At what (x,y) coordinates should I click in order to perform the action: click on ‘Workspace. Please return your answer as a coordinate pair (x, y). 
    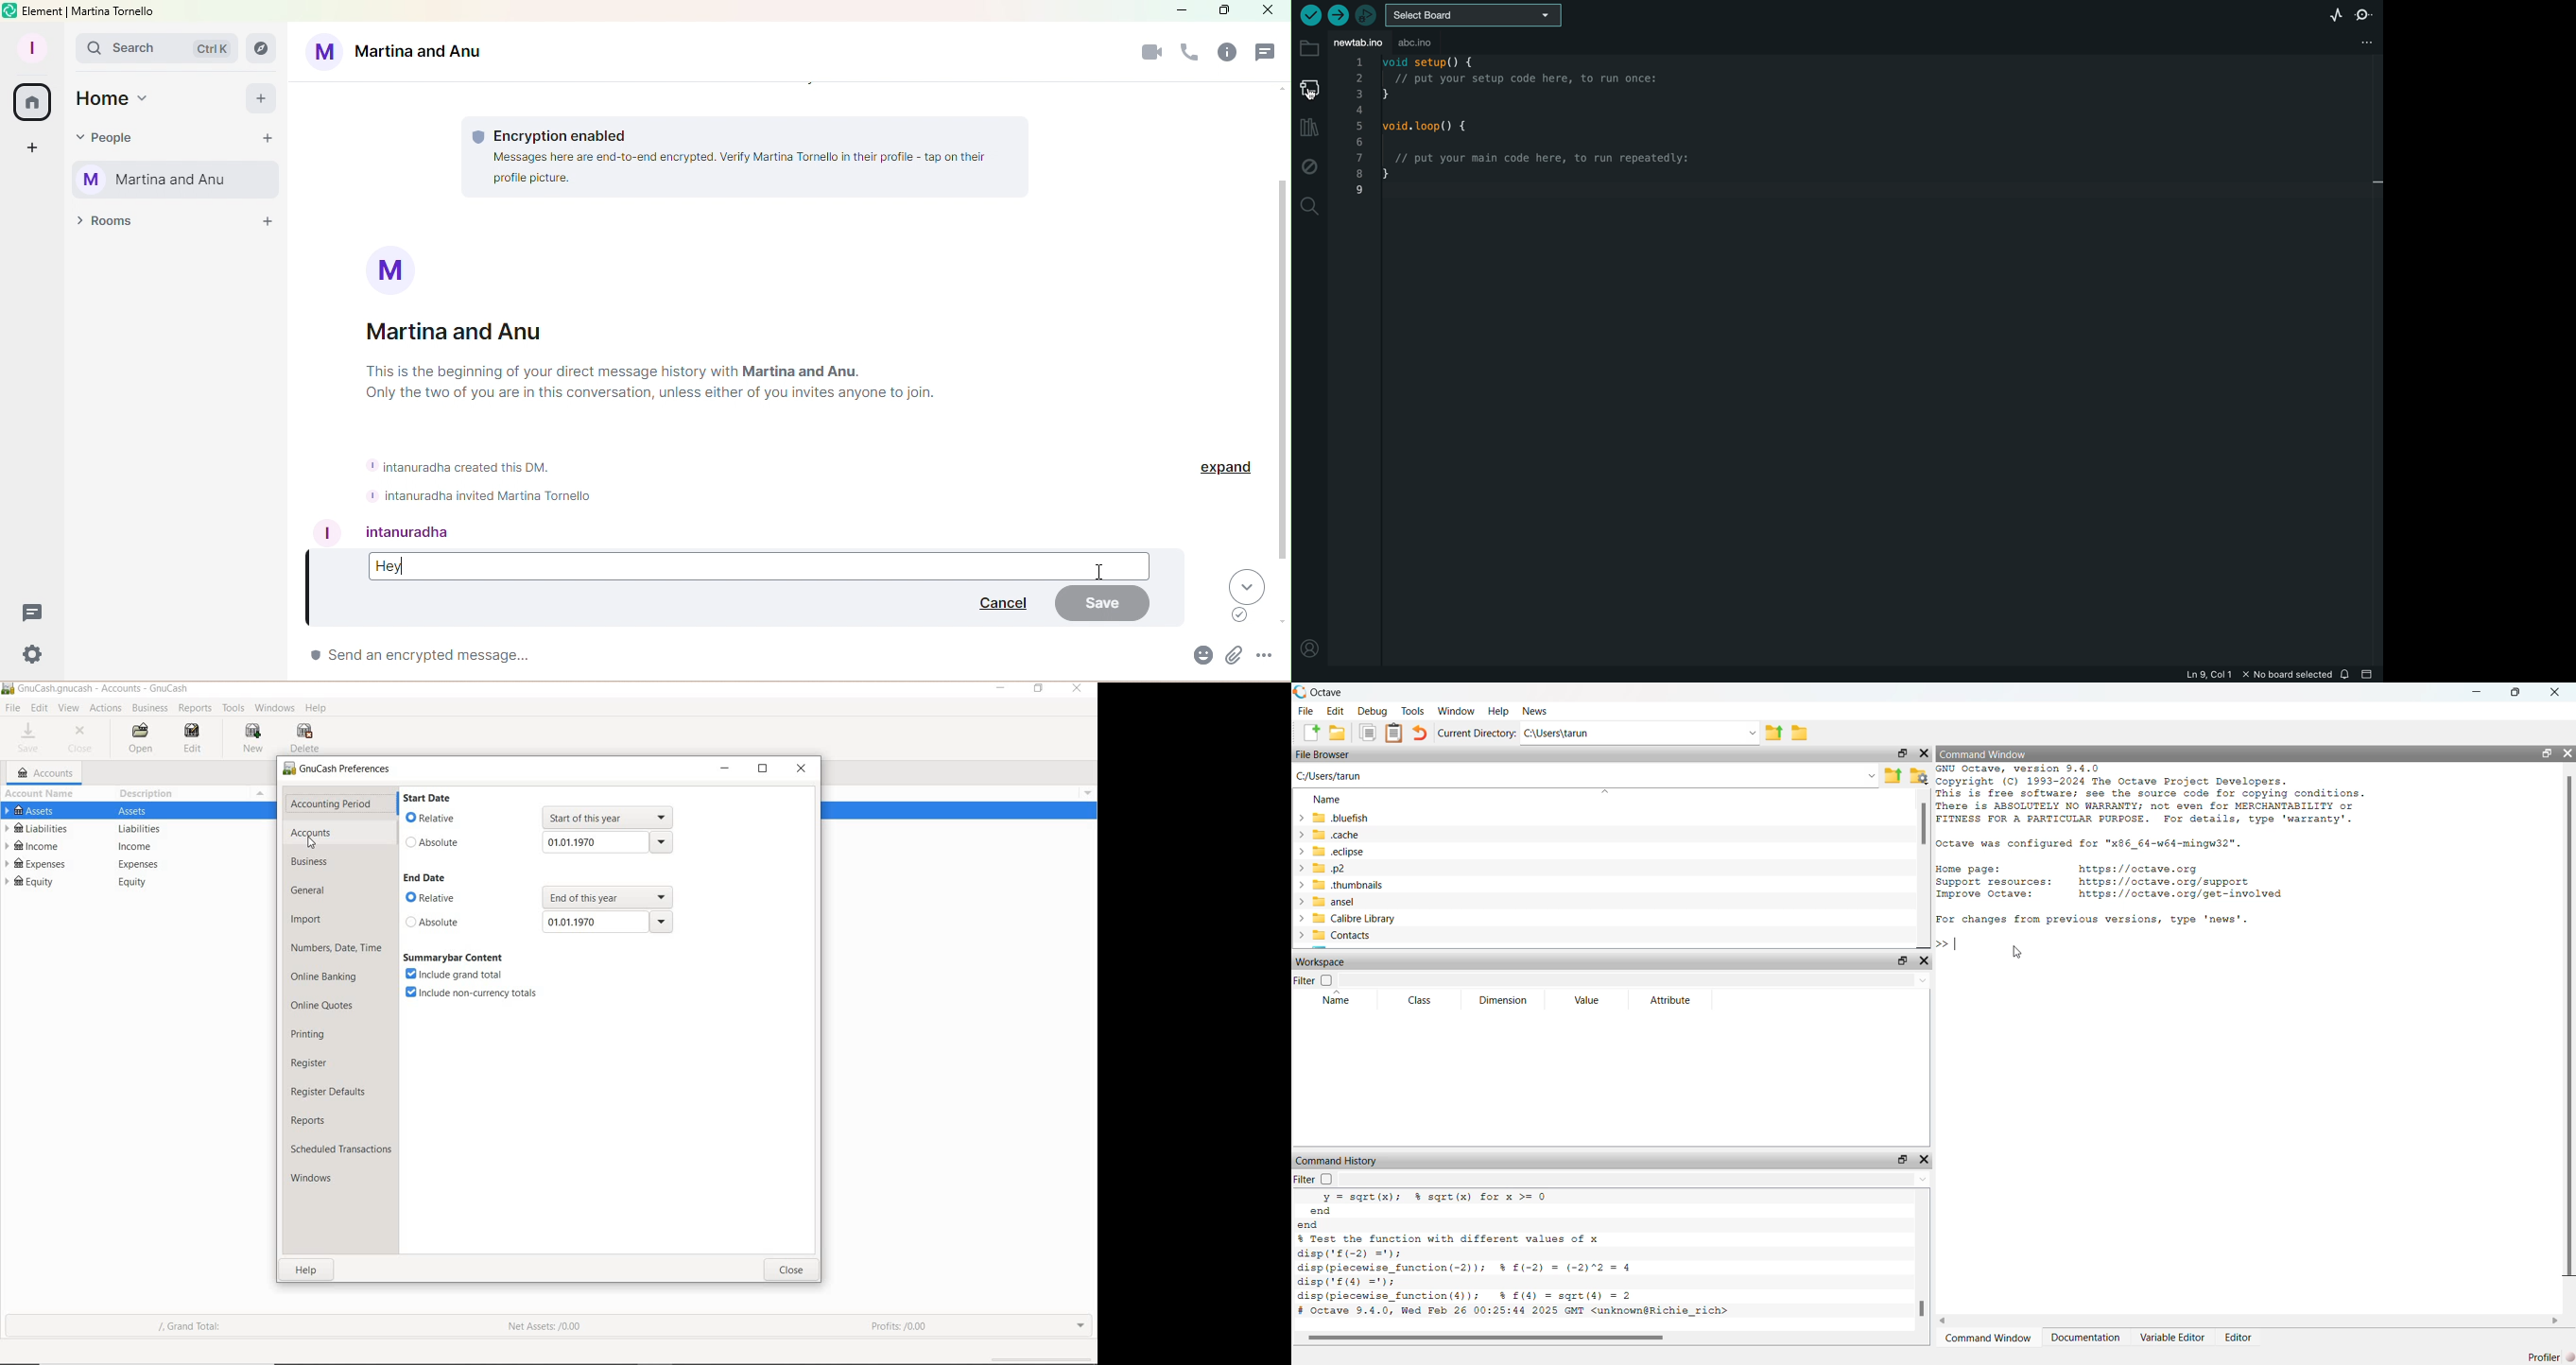
    Looking at the image, I should click on (1324, 963).